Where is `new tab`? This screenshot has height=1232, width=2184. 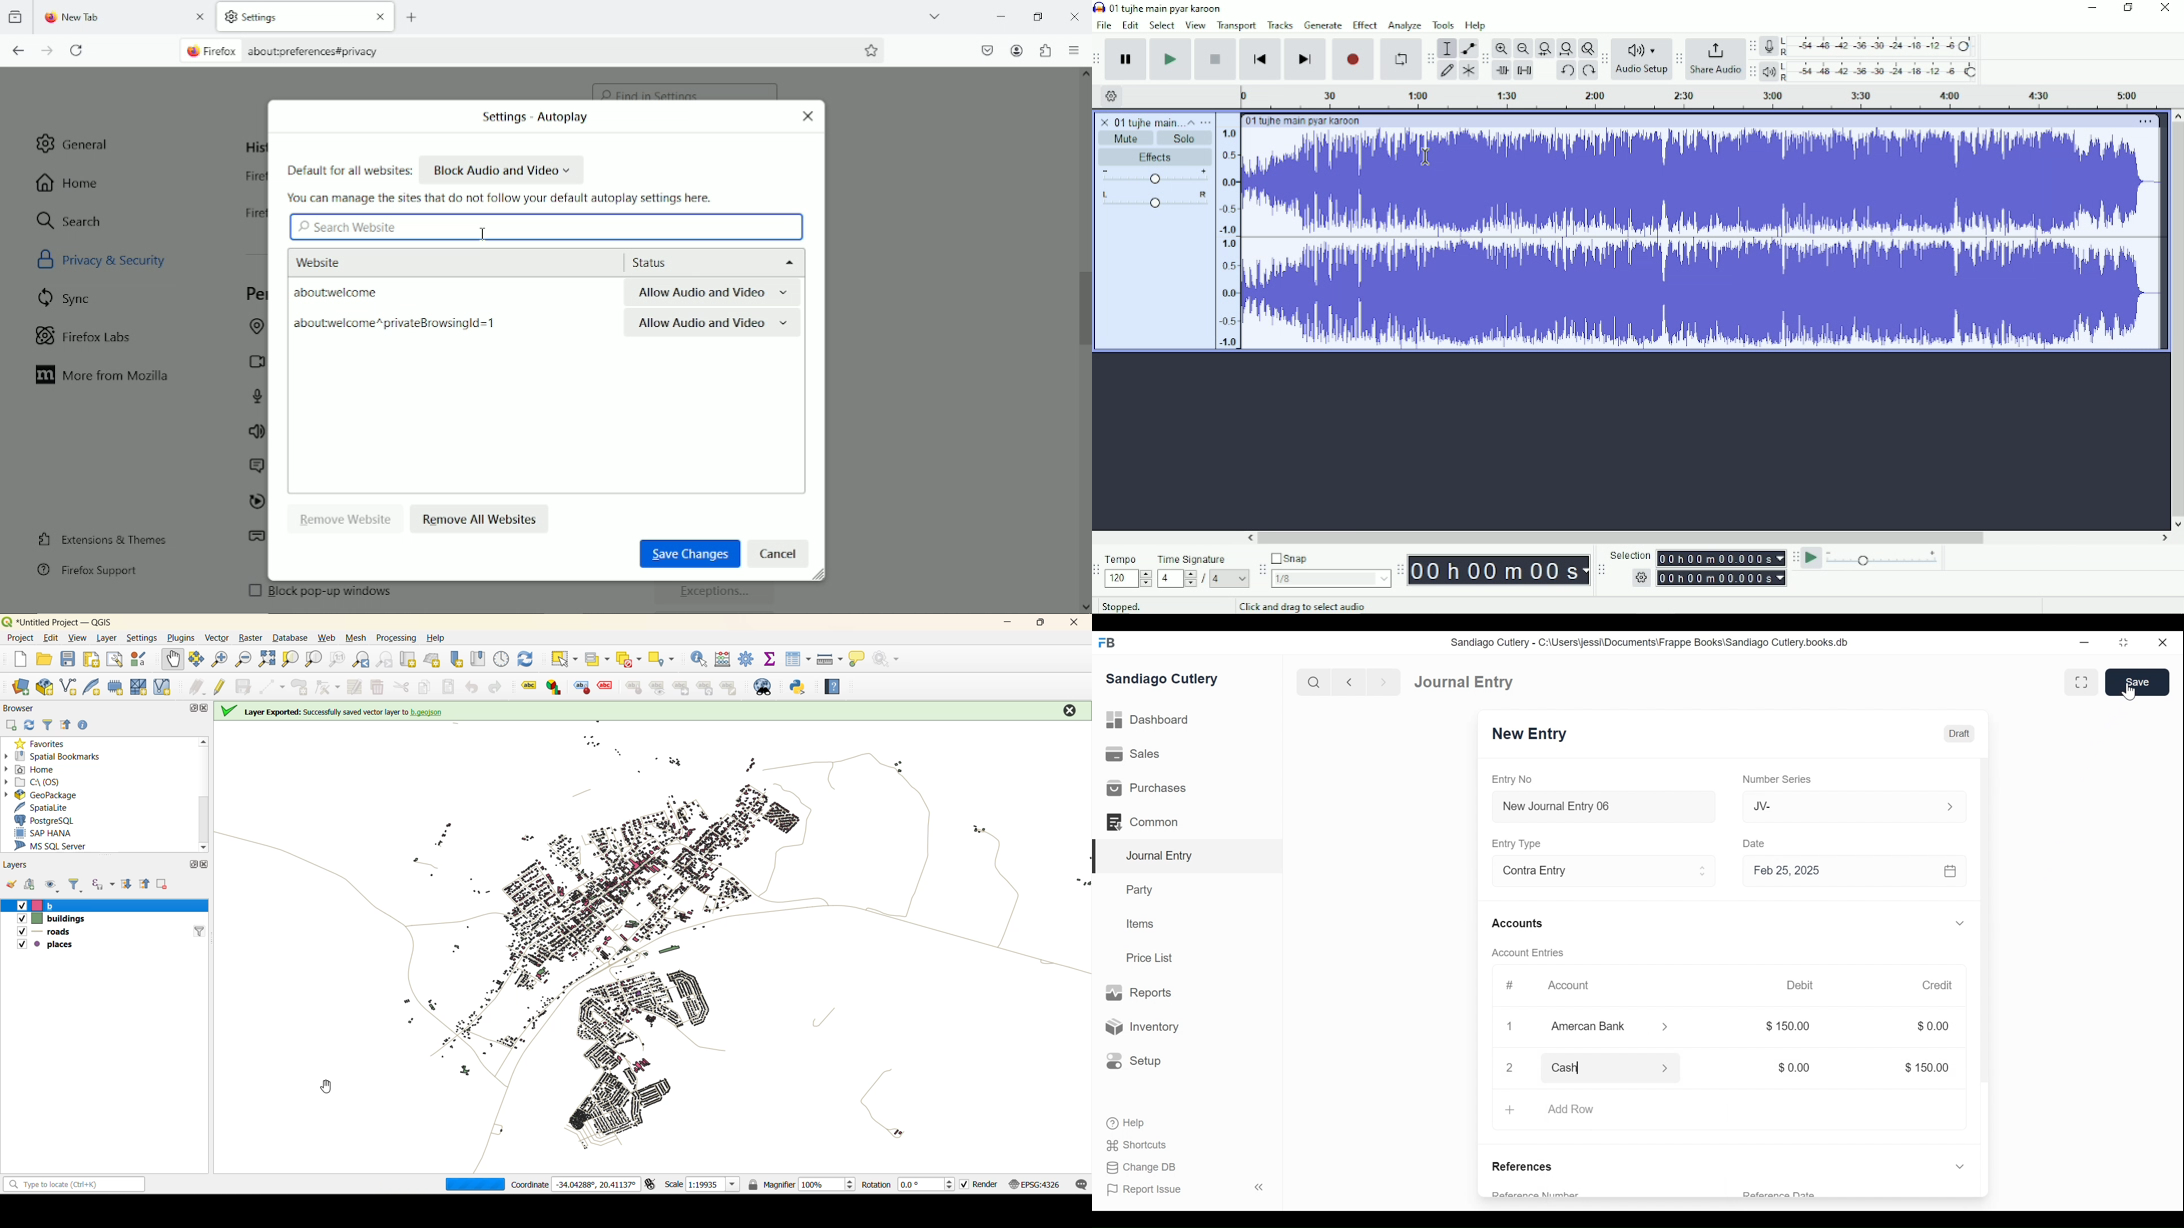
new tab is located at coordinates (97, 18).